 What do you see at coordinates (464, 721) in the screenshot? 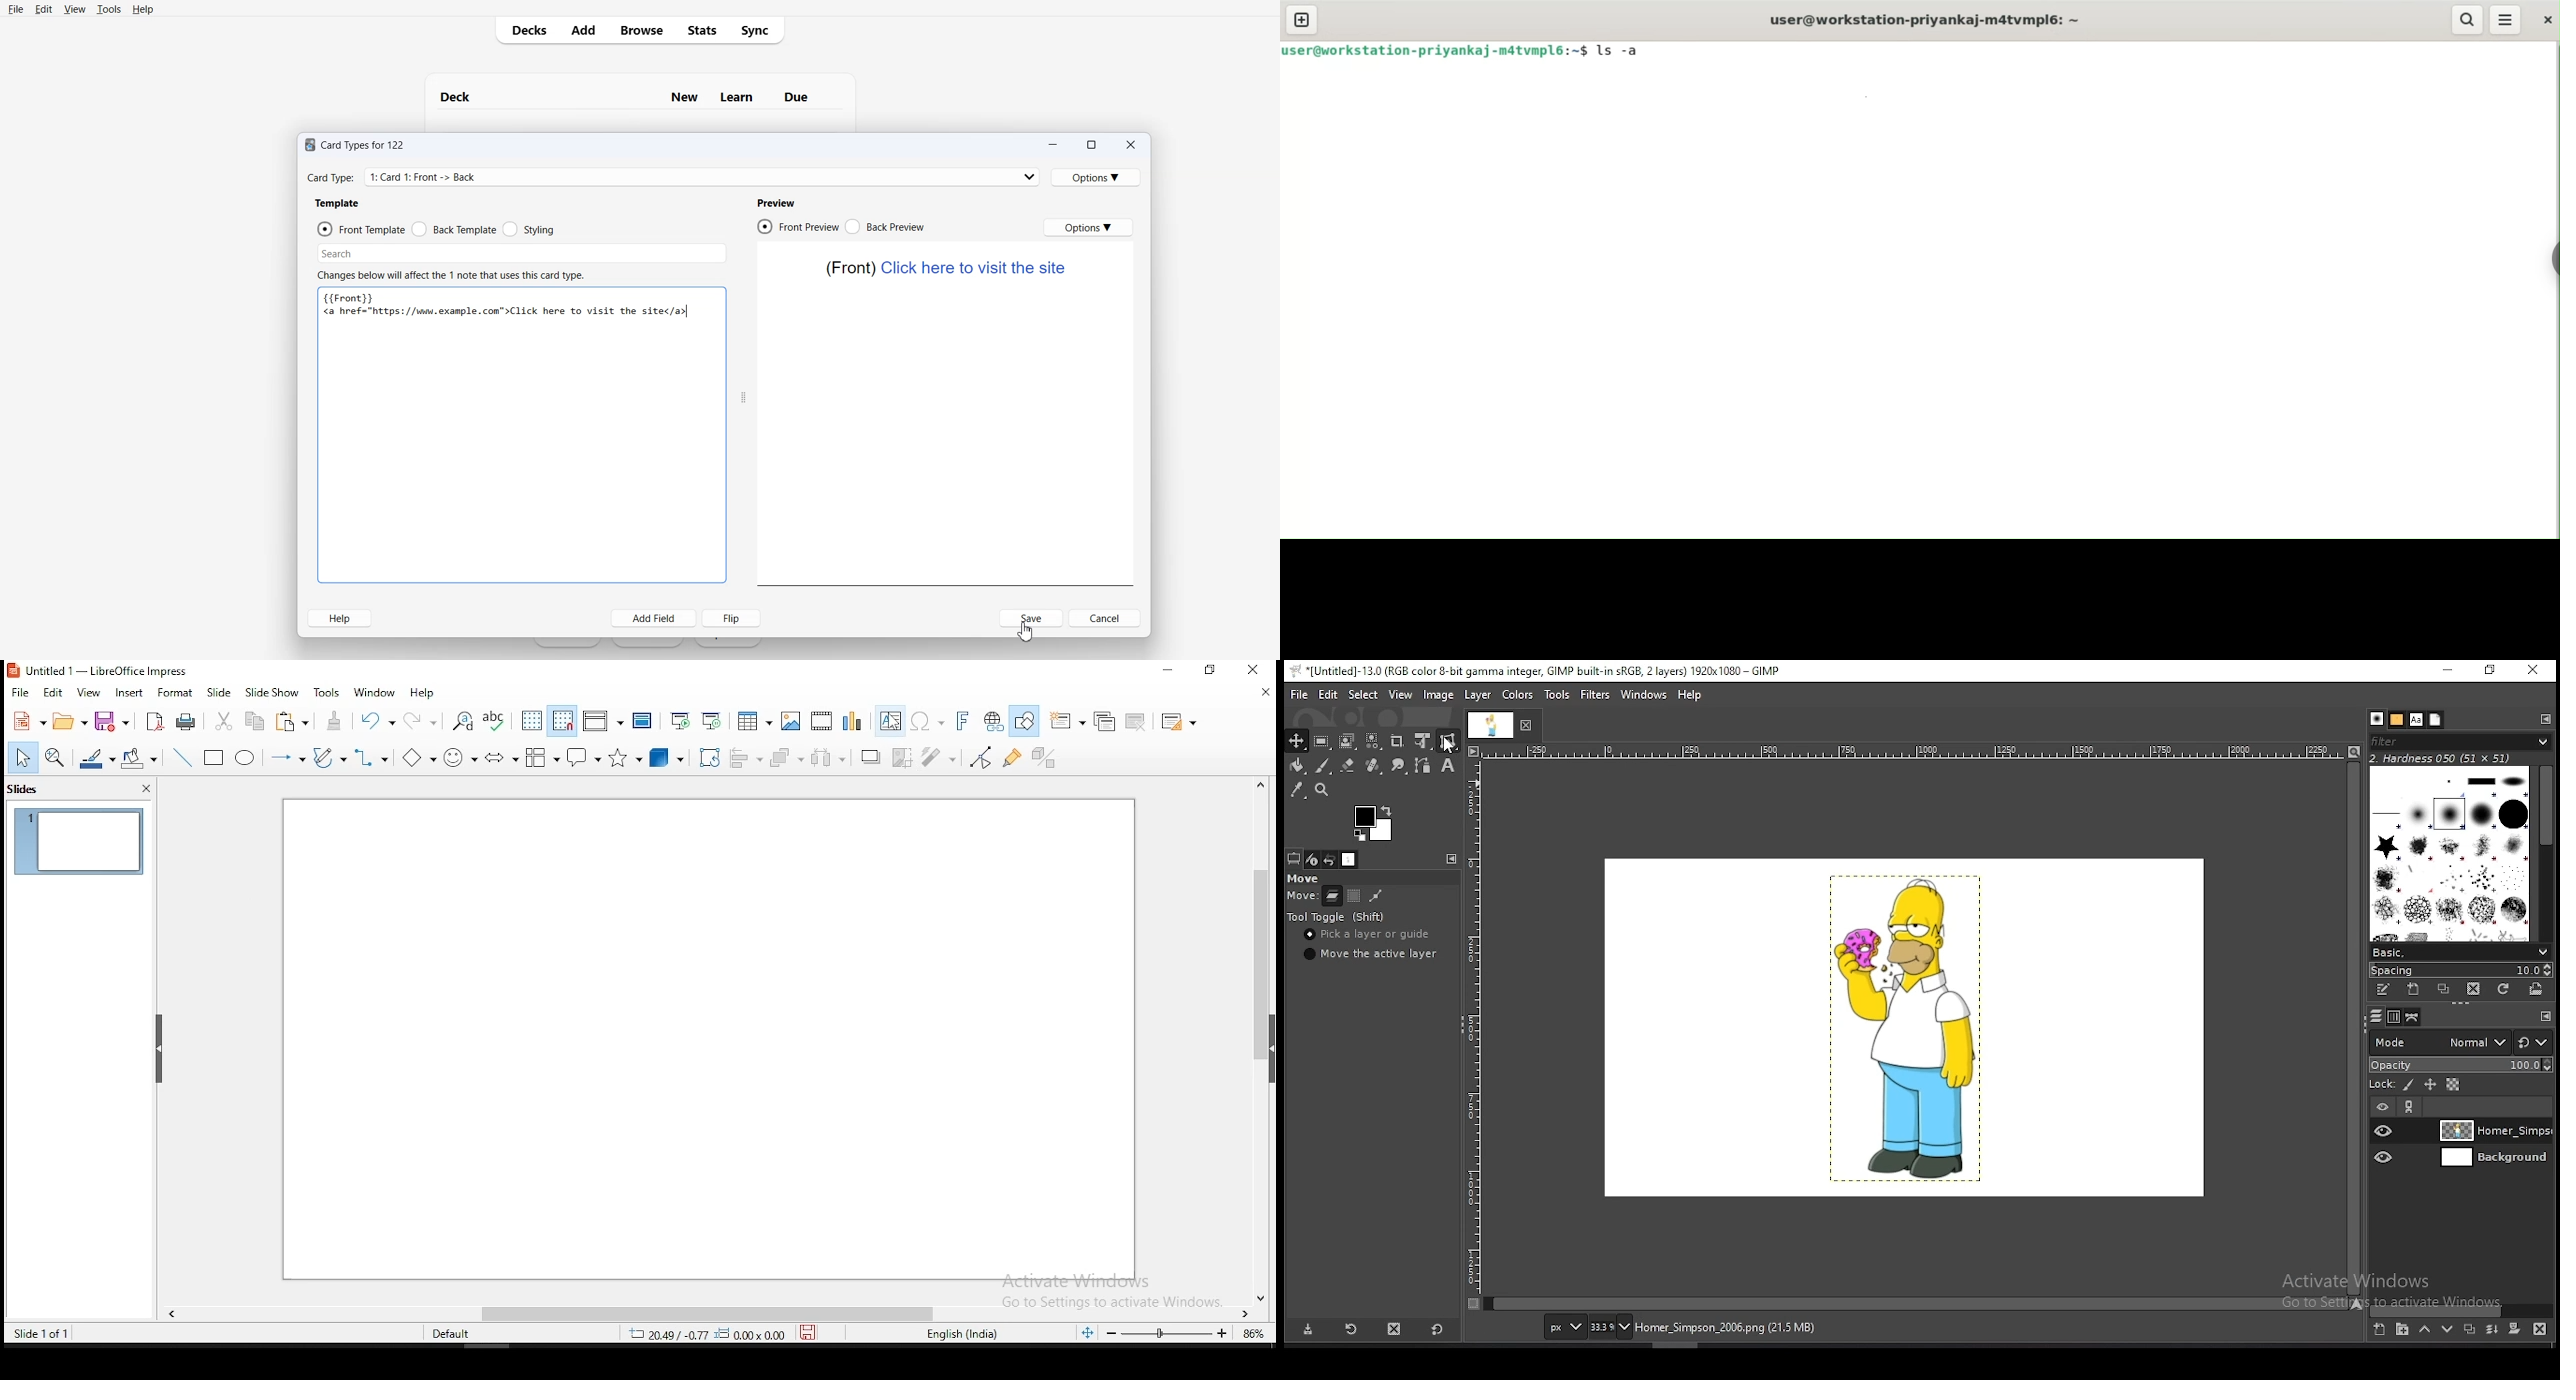
I see `find and replace` at bounding box center [464, 721].